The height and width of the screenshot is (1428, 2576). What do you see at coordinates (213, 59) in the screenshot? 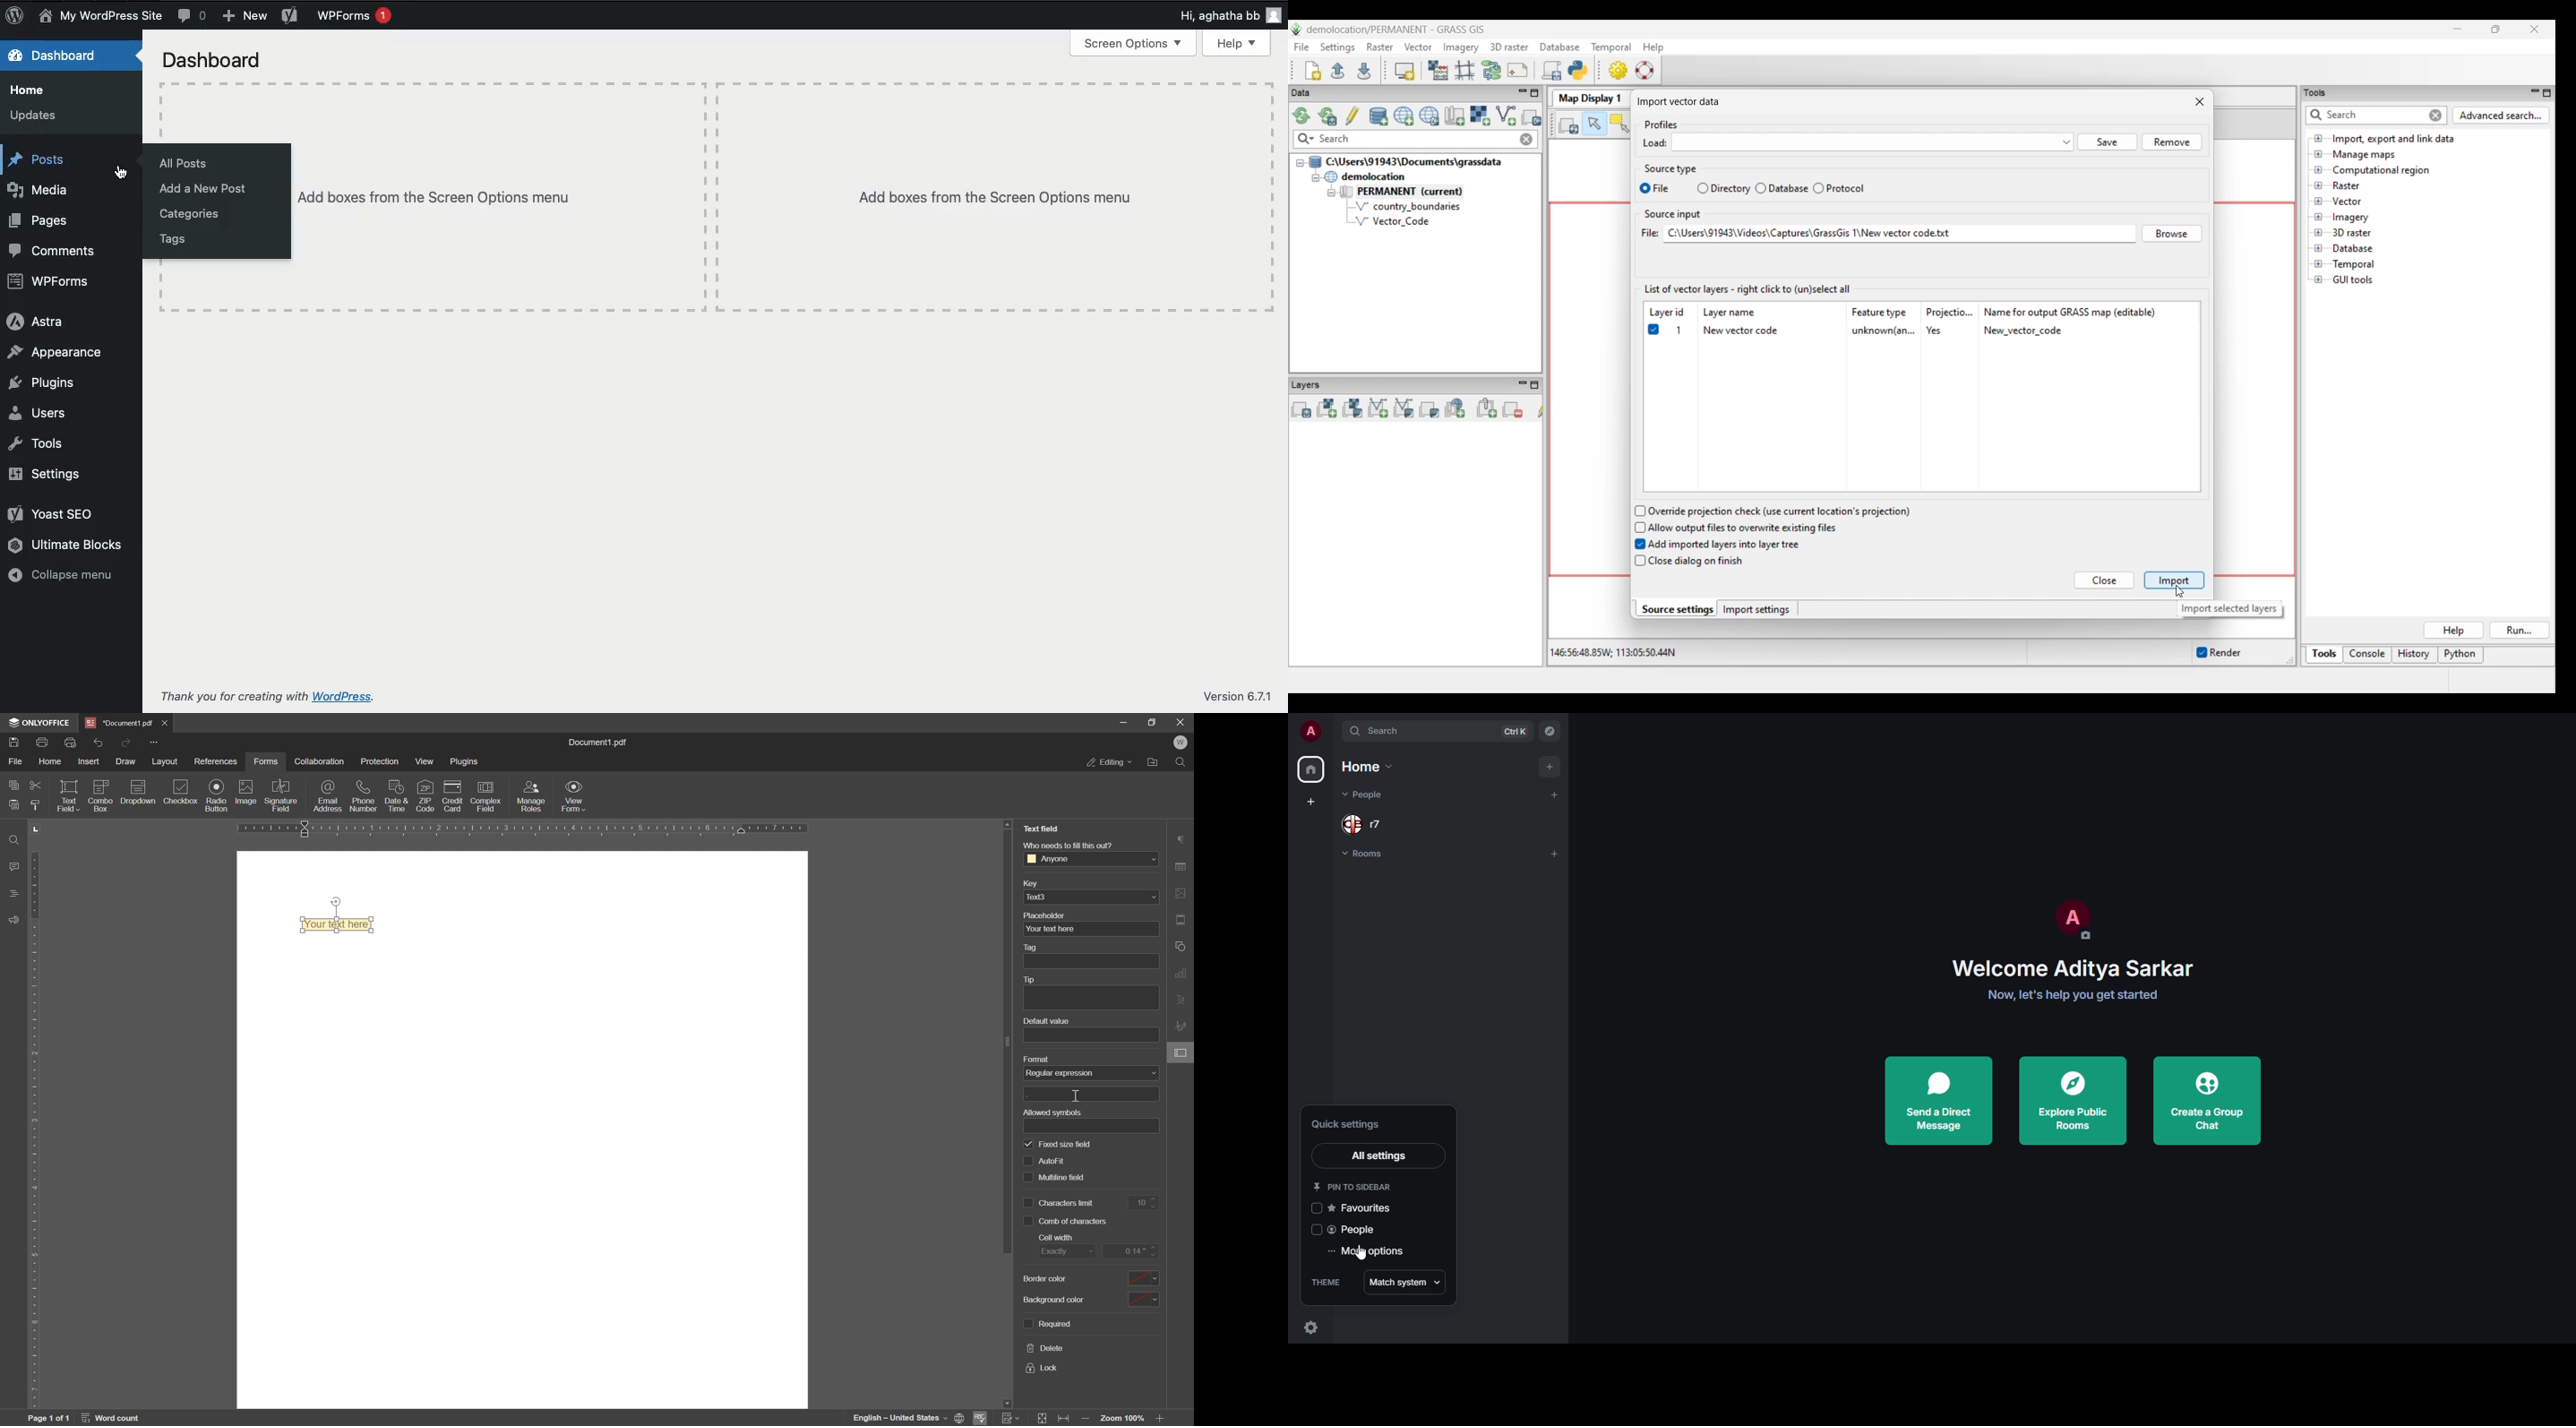
I see `Dashboard` at bounding box center [213, 59].